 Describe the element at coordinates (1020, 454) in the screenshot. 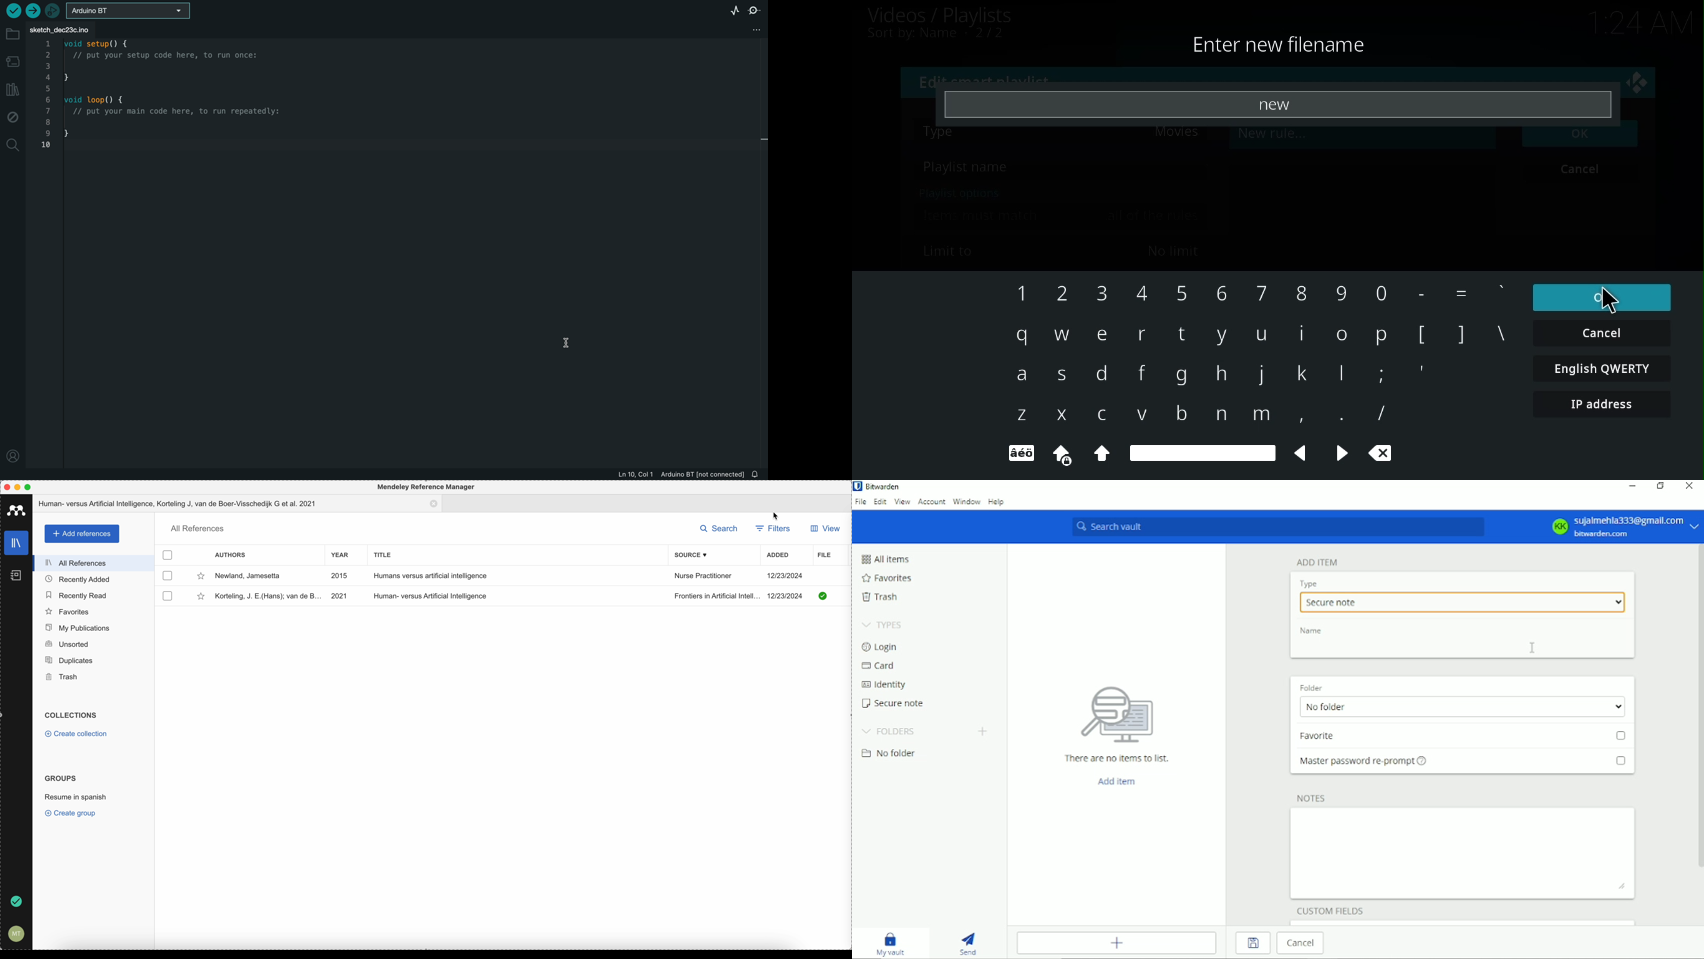

I see `special` at that location.